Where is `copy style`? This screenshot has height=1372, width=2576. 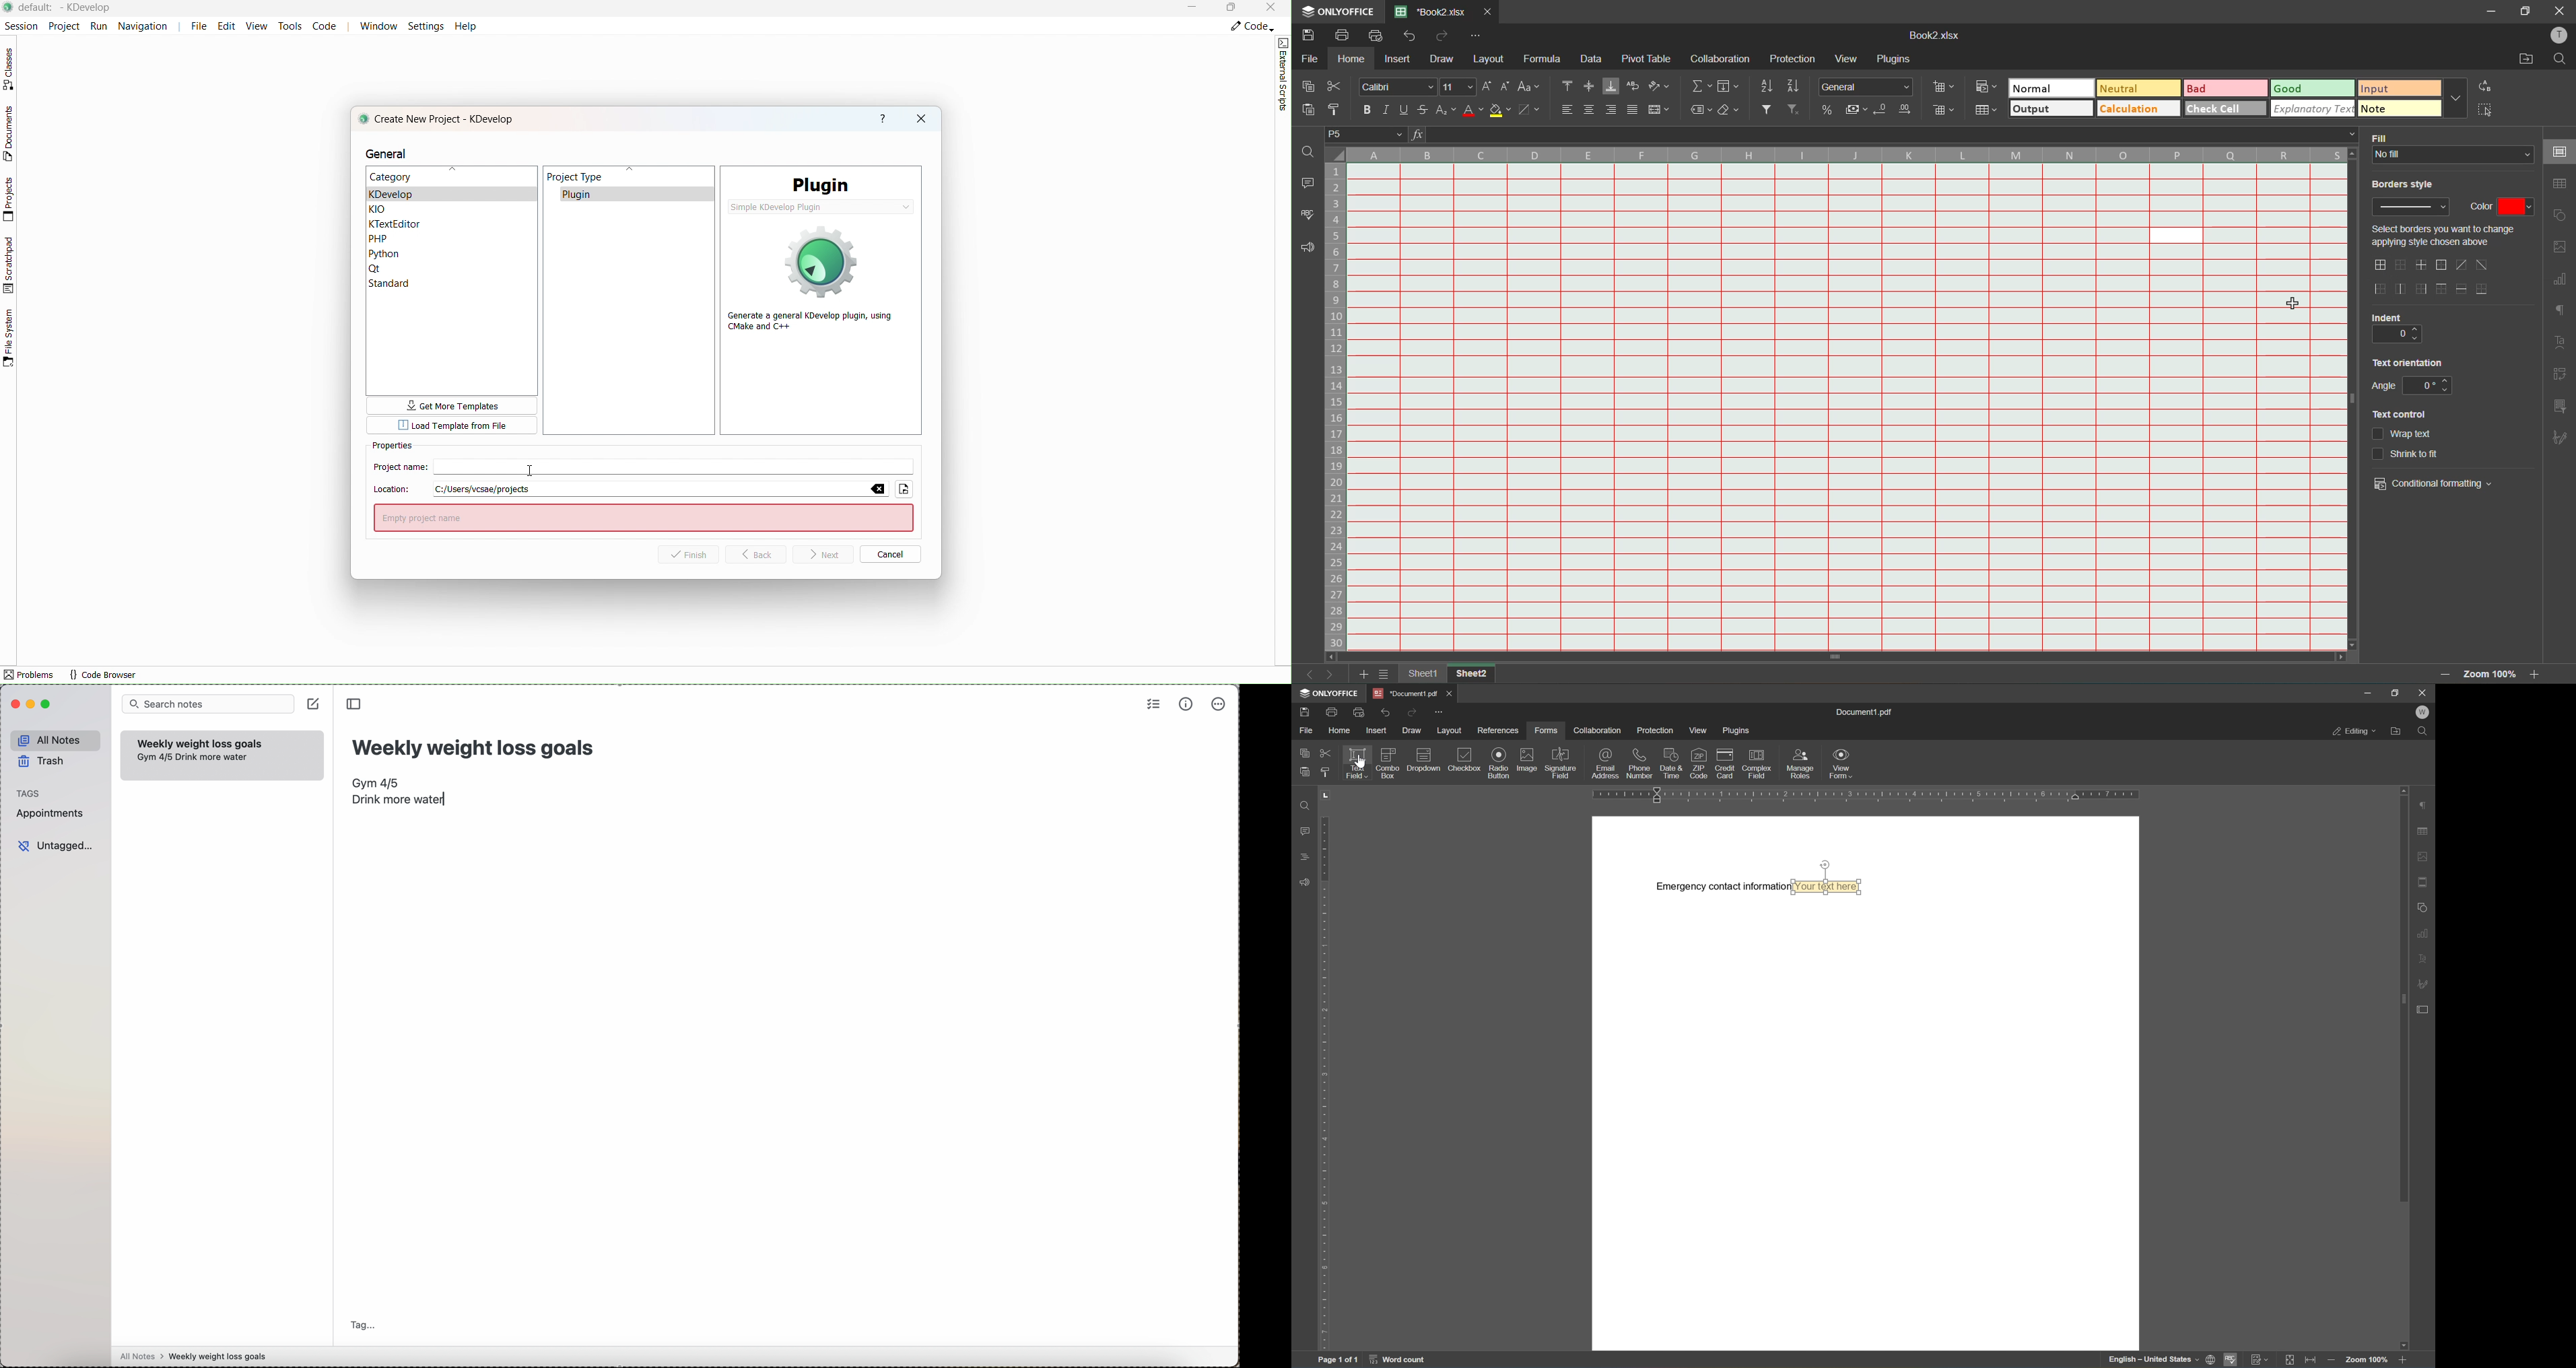 copy style is located at coordinates (1338, 110).